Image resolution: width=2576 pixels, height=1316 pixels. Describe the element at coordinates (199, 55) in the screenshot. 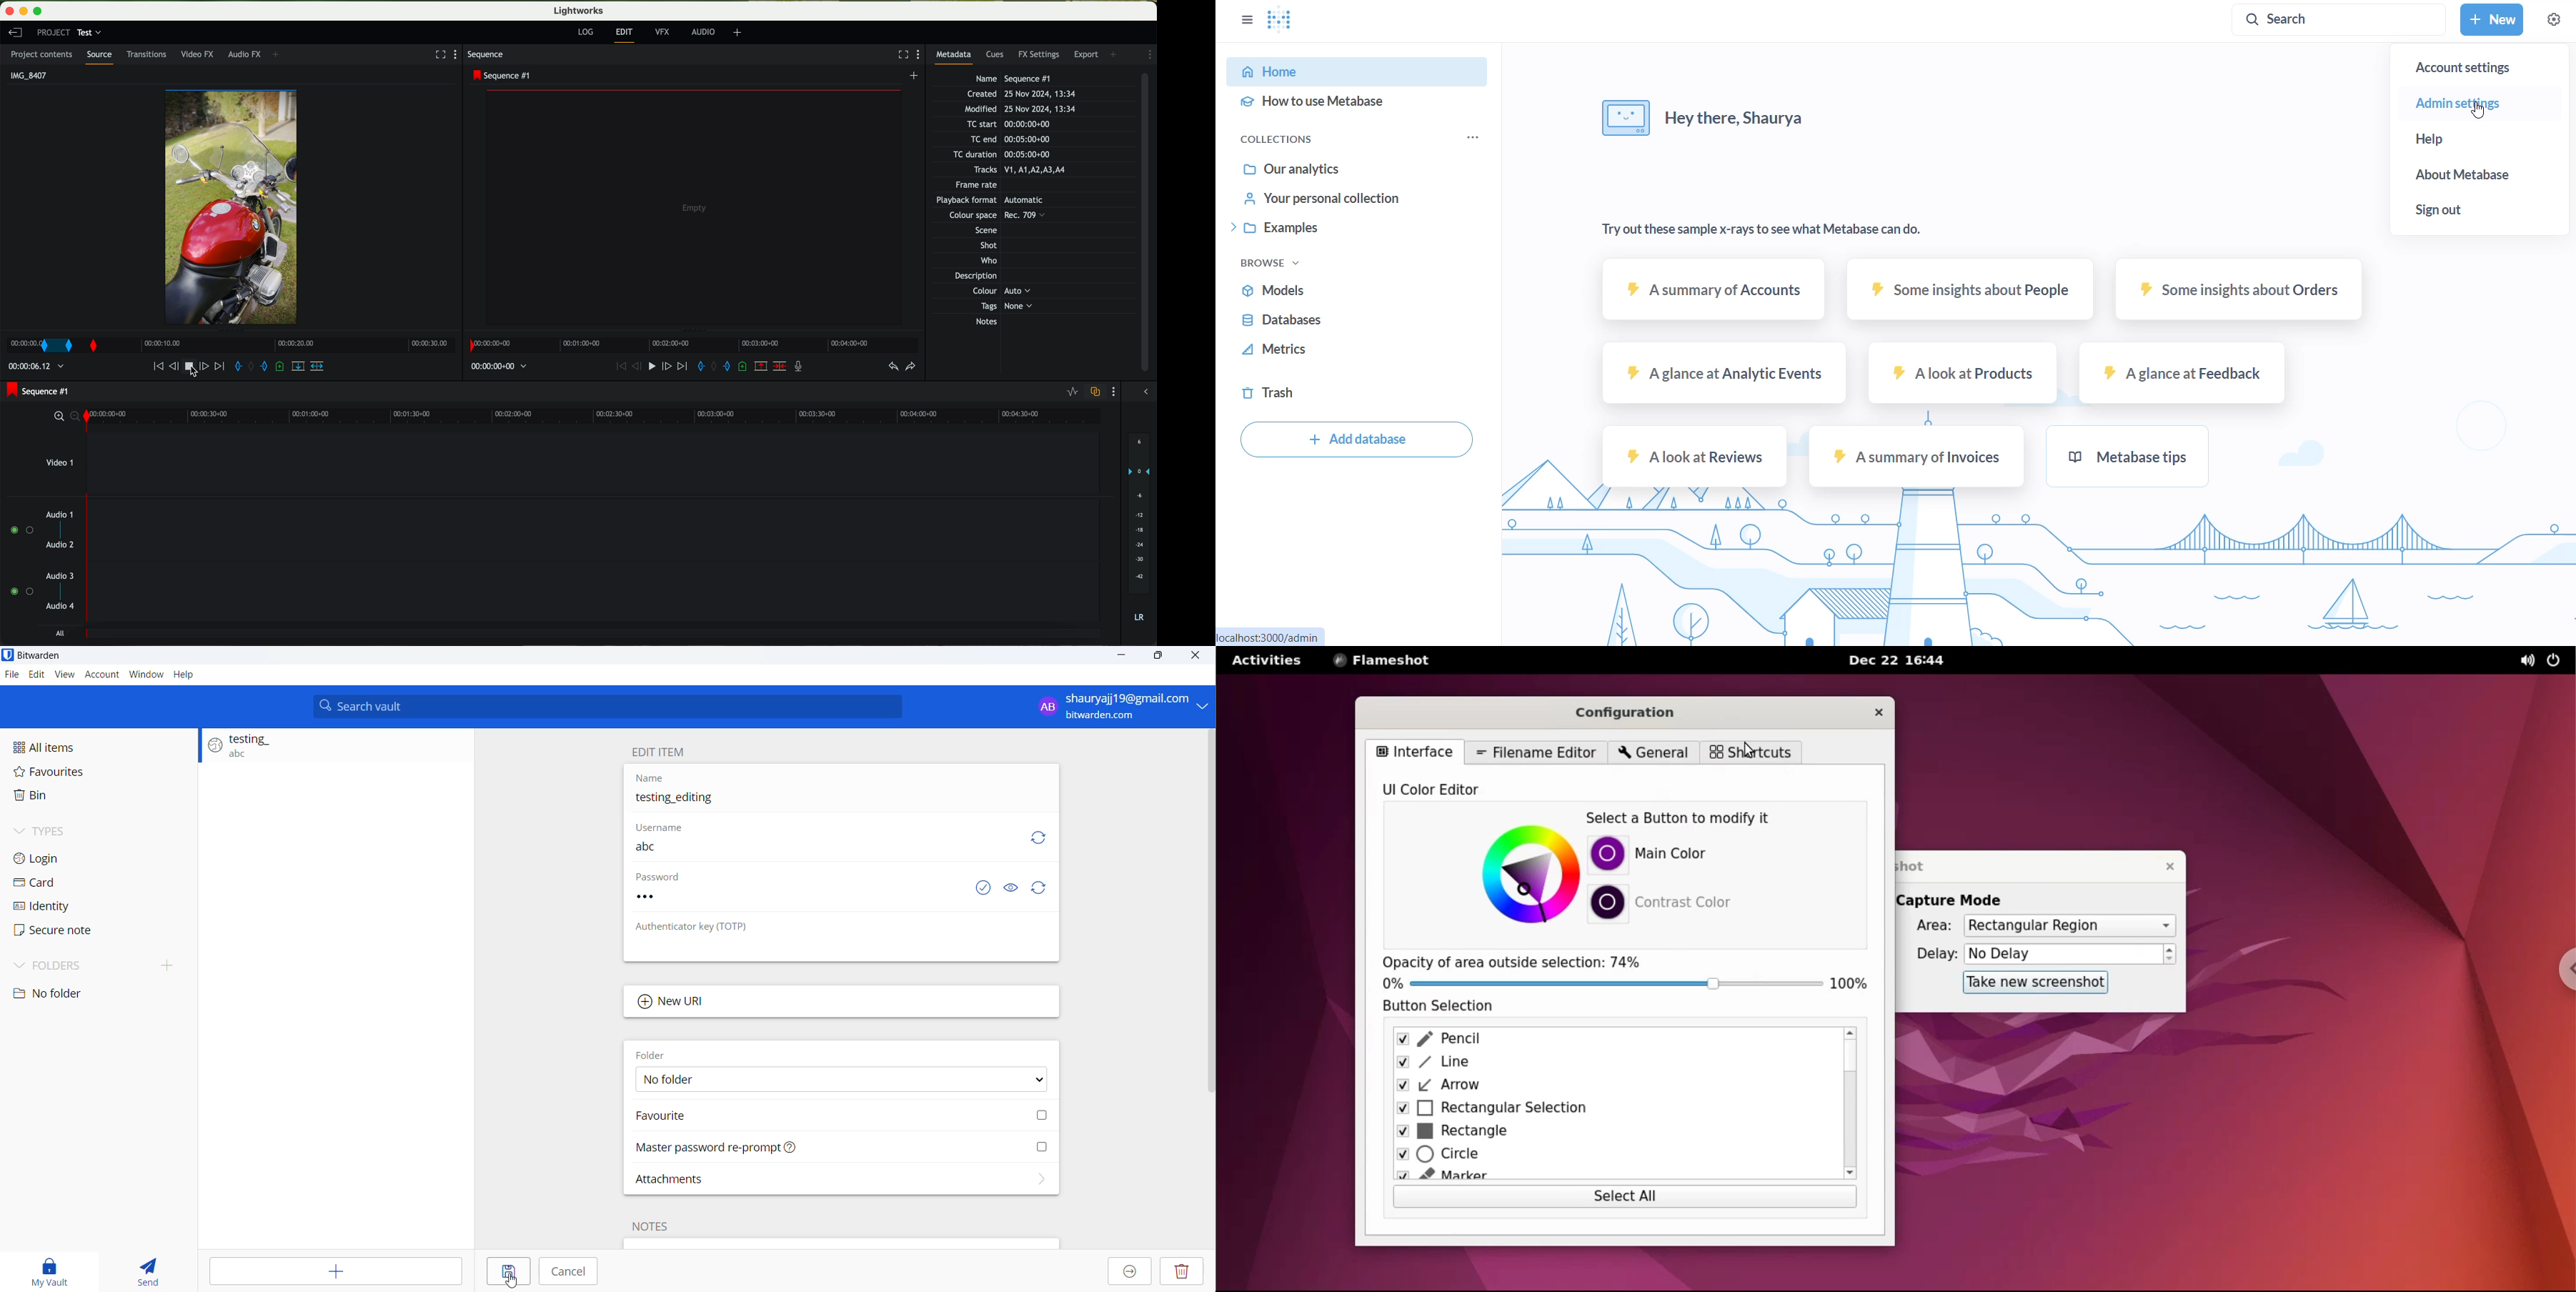

I see `video FX` at that location.